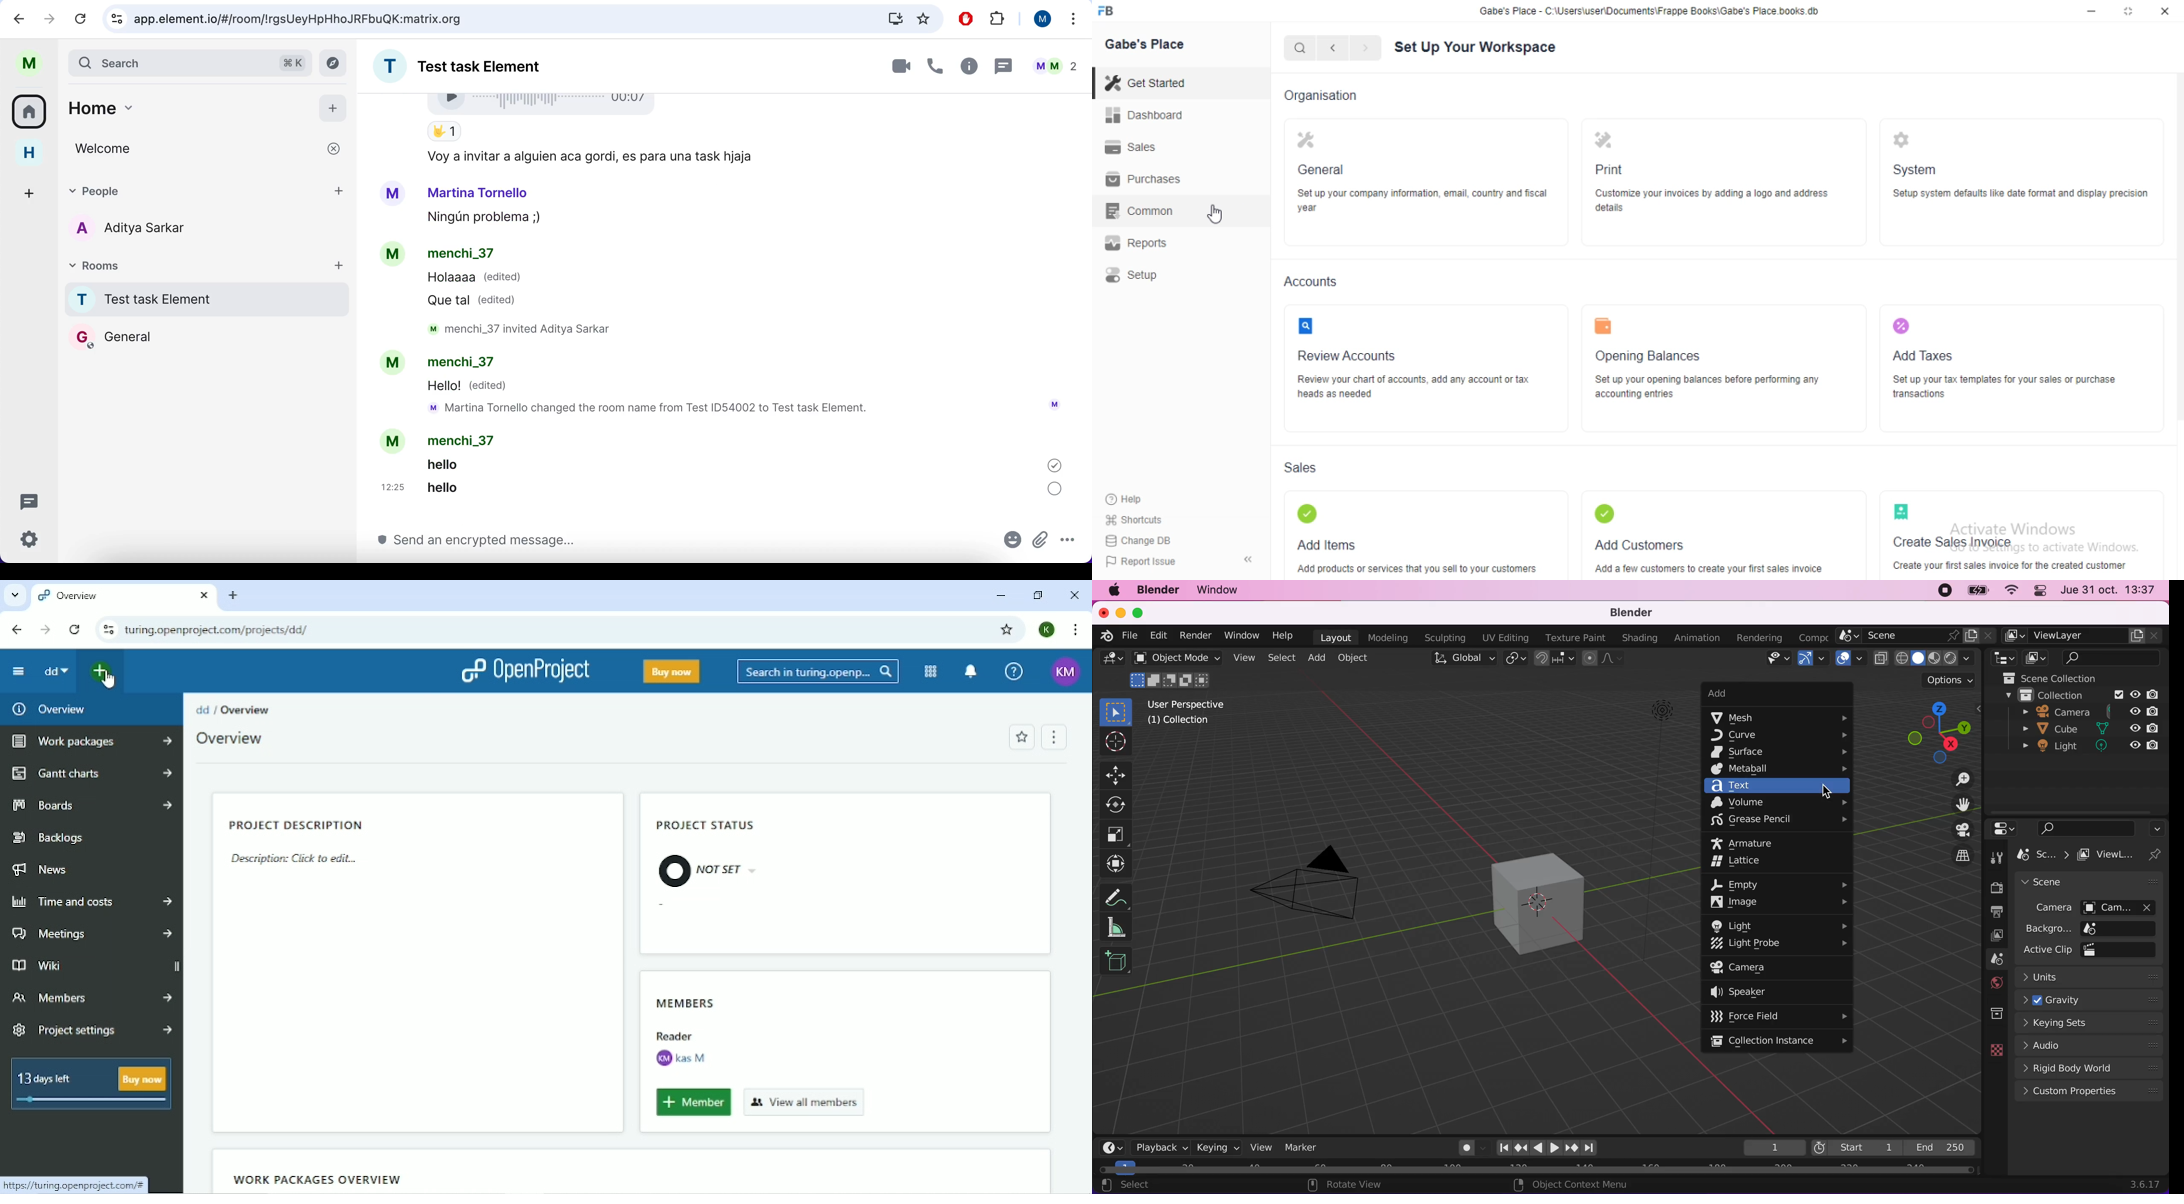 This screenshot has height=1204, width=2184. Describe the element at coordinates (1149, 82) in the screenshot. I see `Get Started` at that location.